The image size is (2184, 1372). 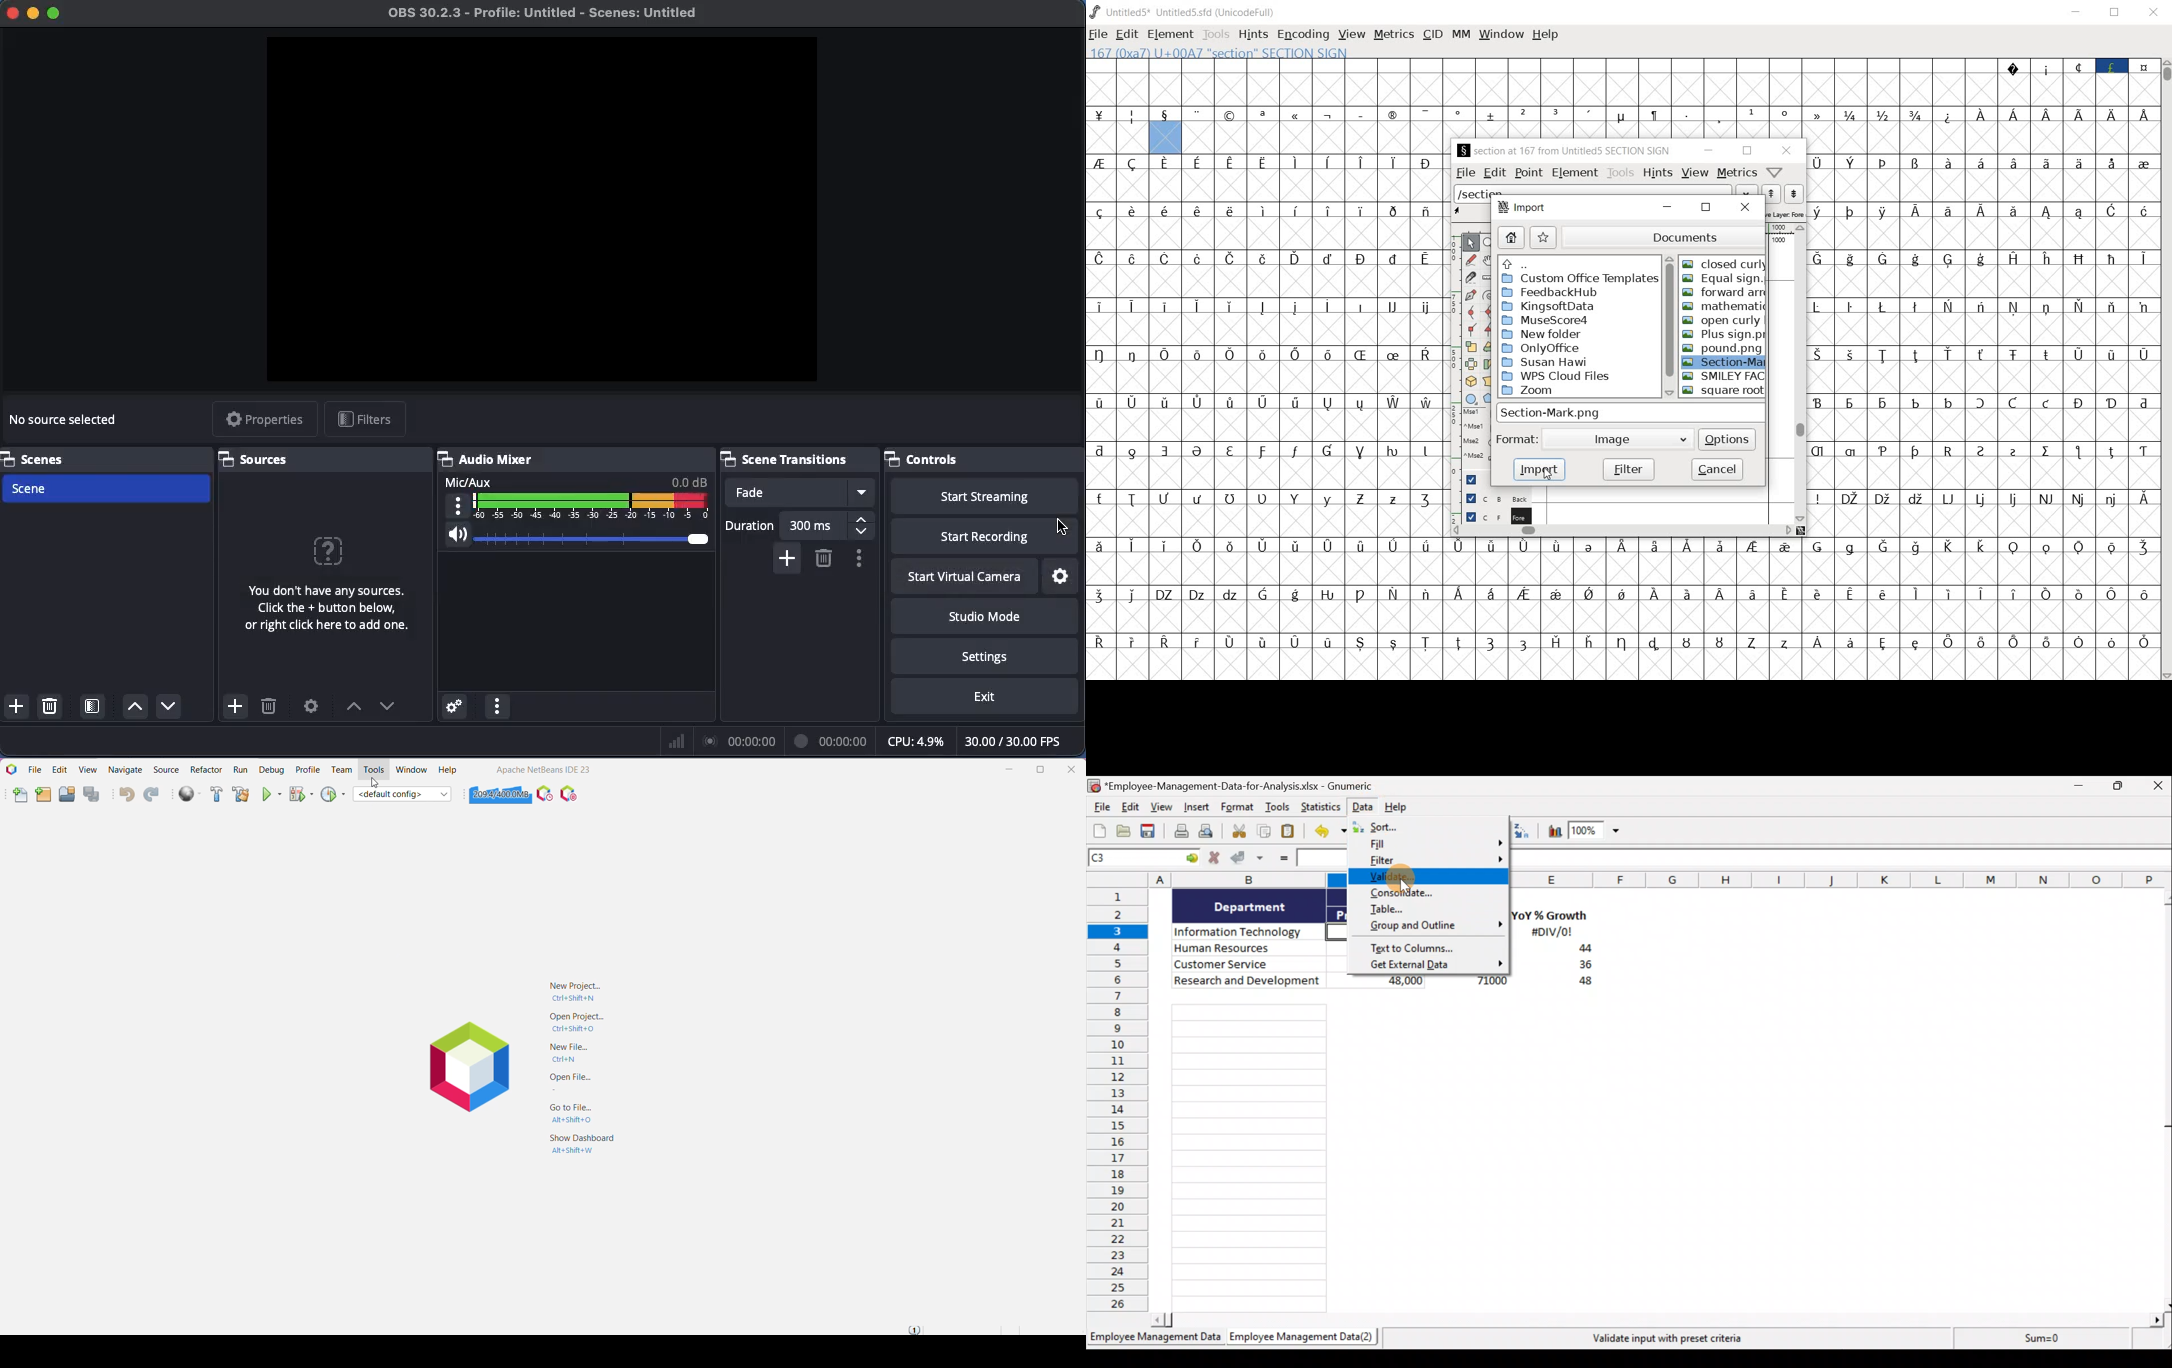 What do you see at coordinates (167, 705) in the screenshot?
I see `Move down` at bounding box center [167, 705].